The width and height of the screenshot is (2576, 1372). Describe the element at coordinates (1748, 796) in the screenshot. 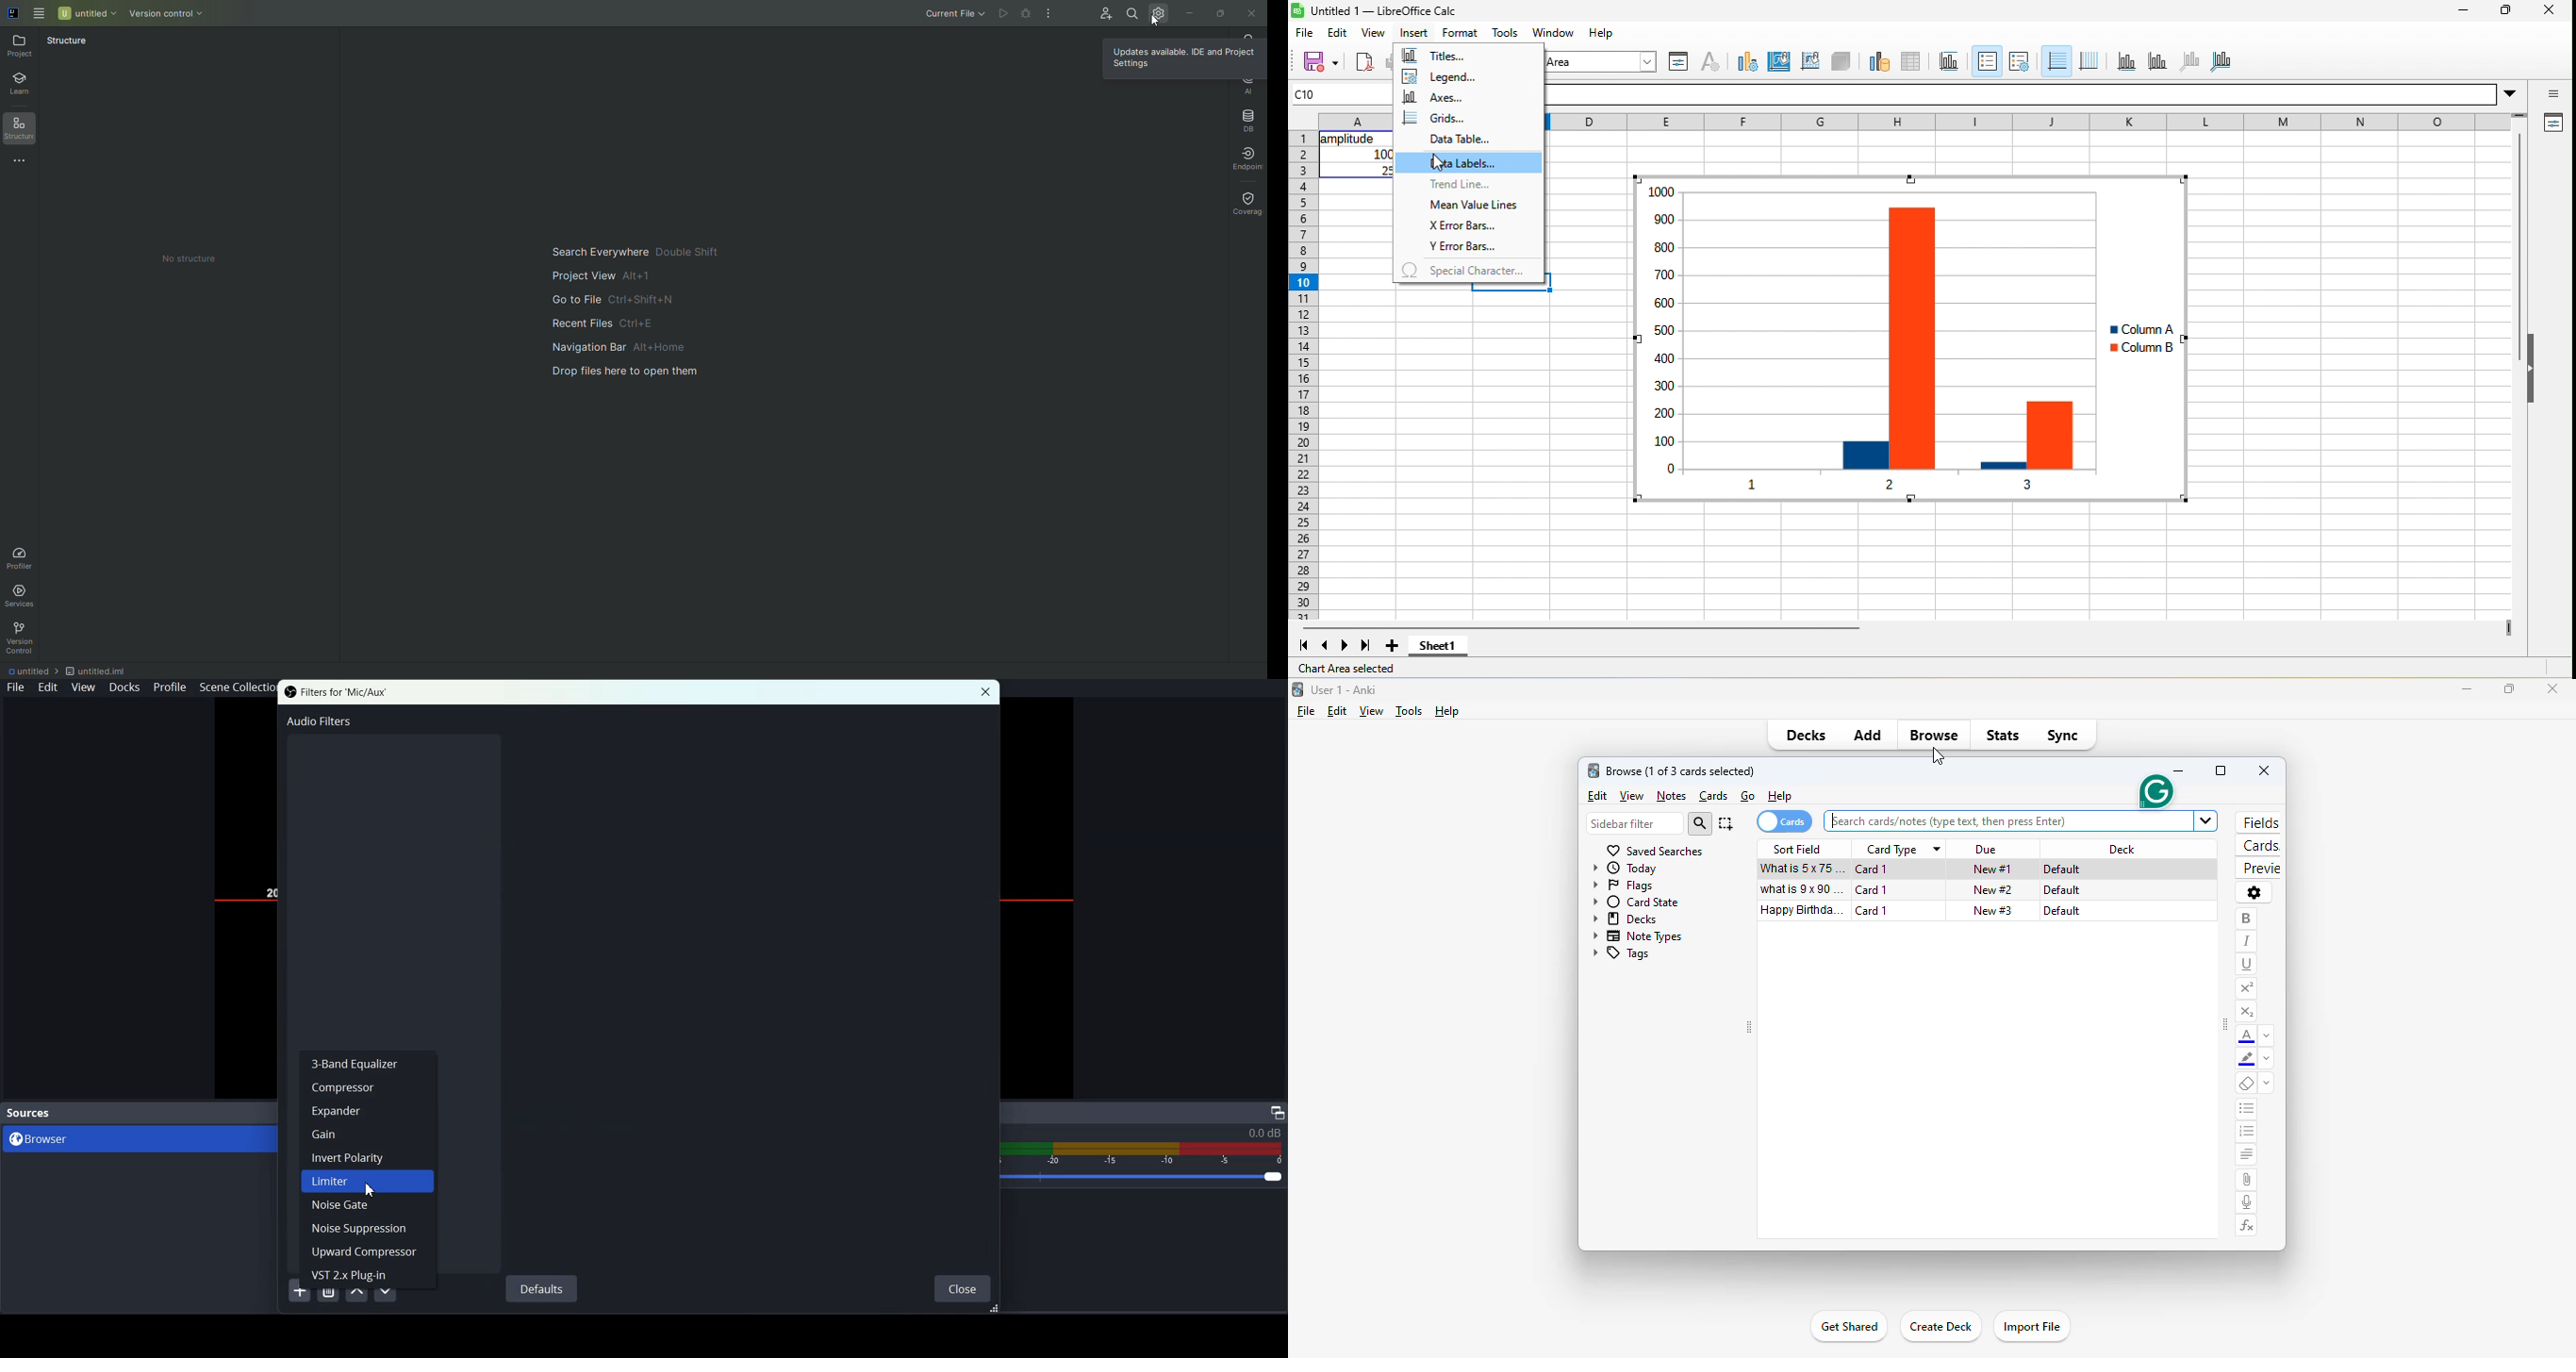

I see `go` at that location.